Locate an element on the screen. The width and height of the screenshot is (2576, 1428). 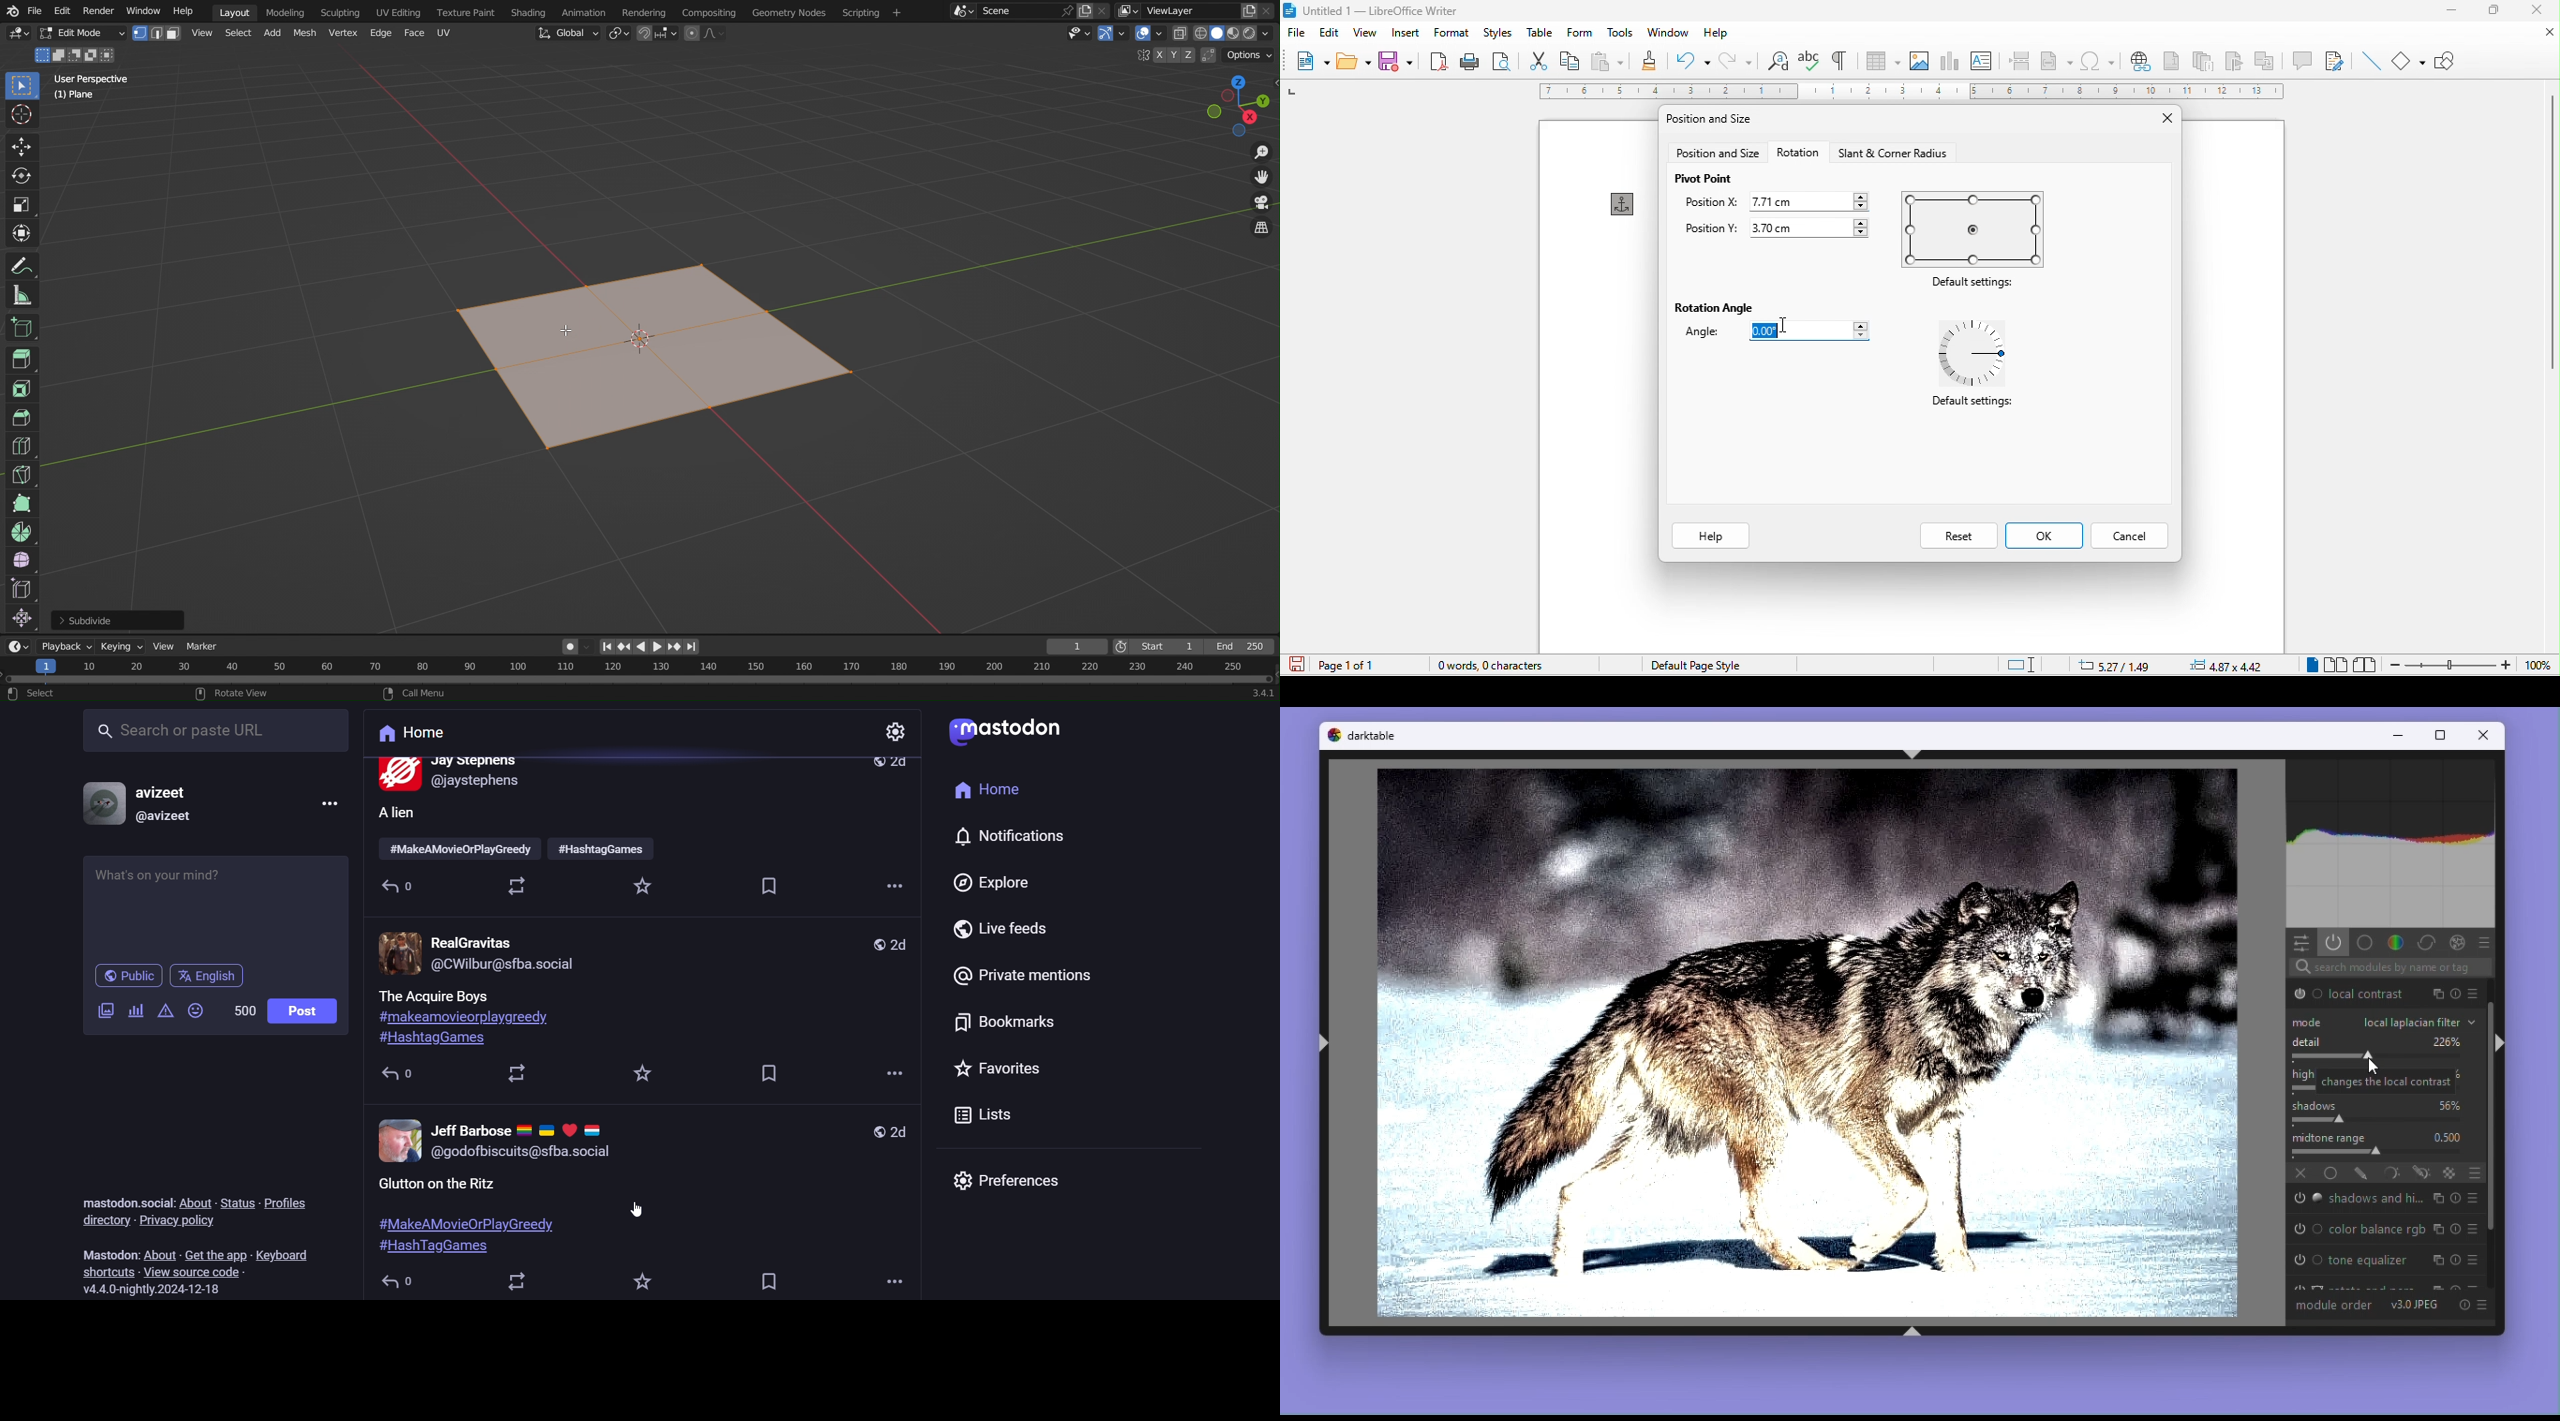
image/video is located at coordinates (104, 1009).